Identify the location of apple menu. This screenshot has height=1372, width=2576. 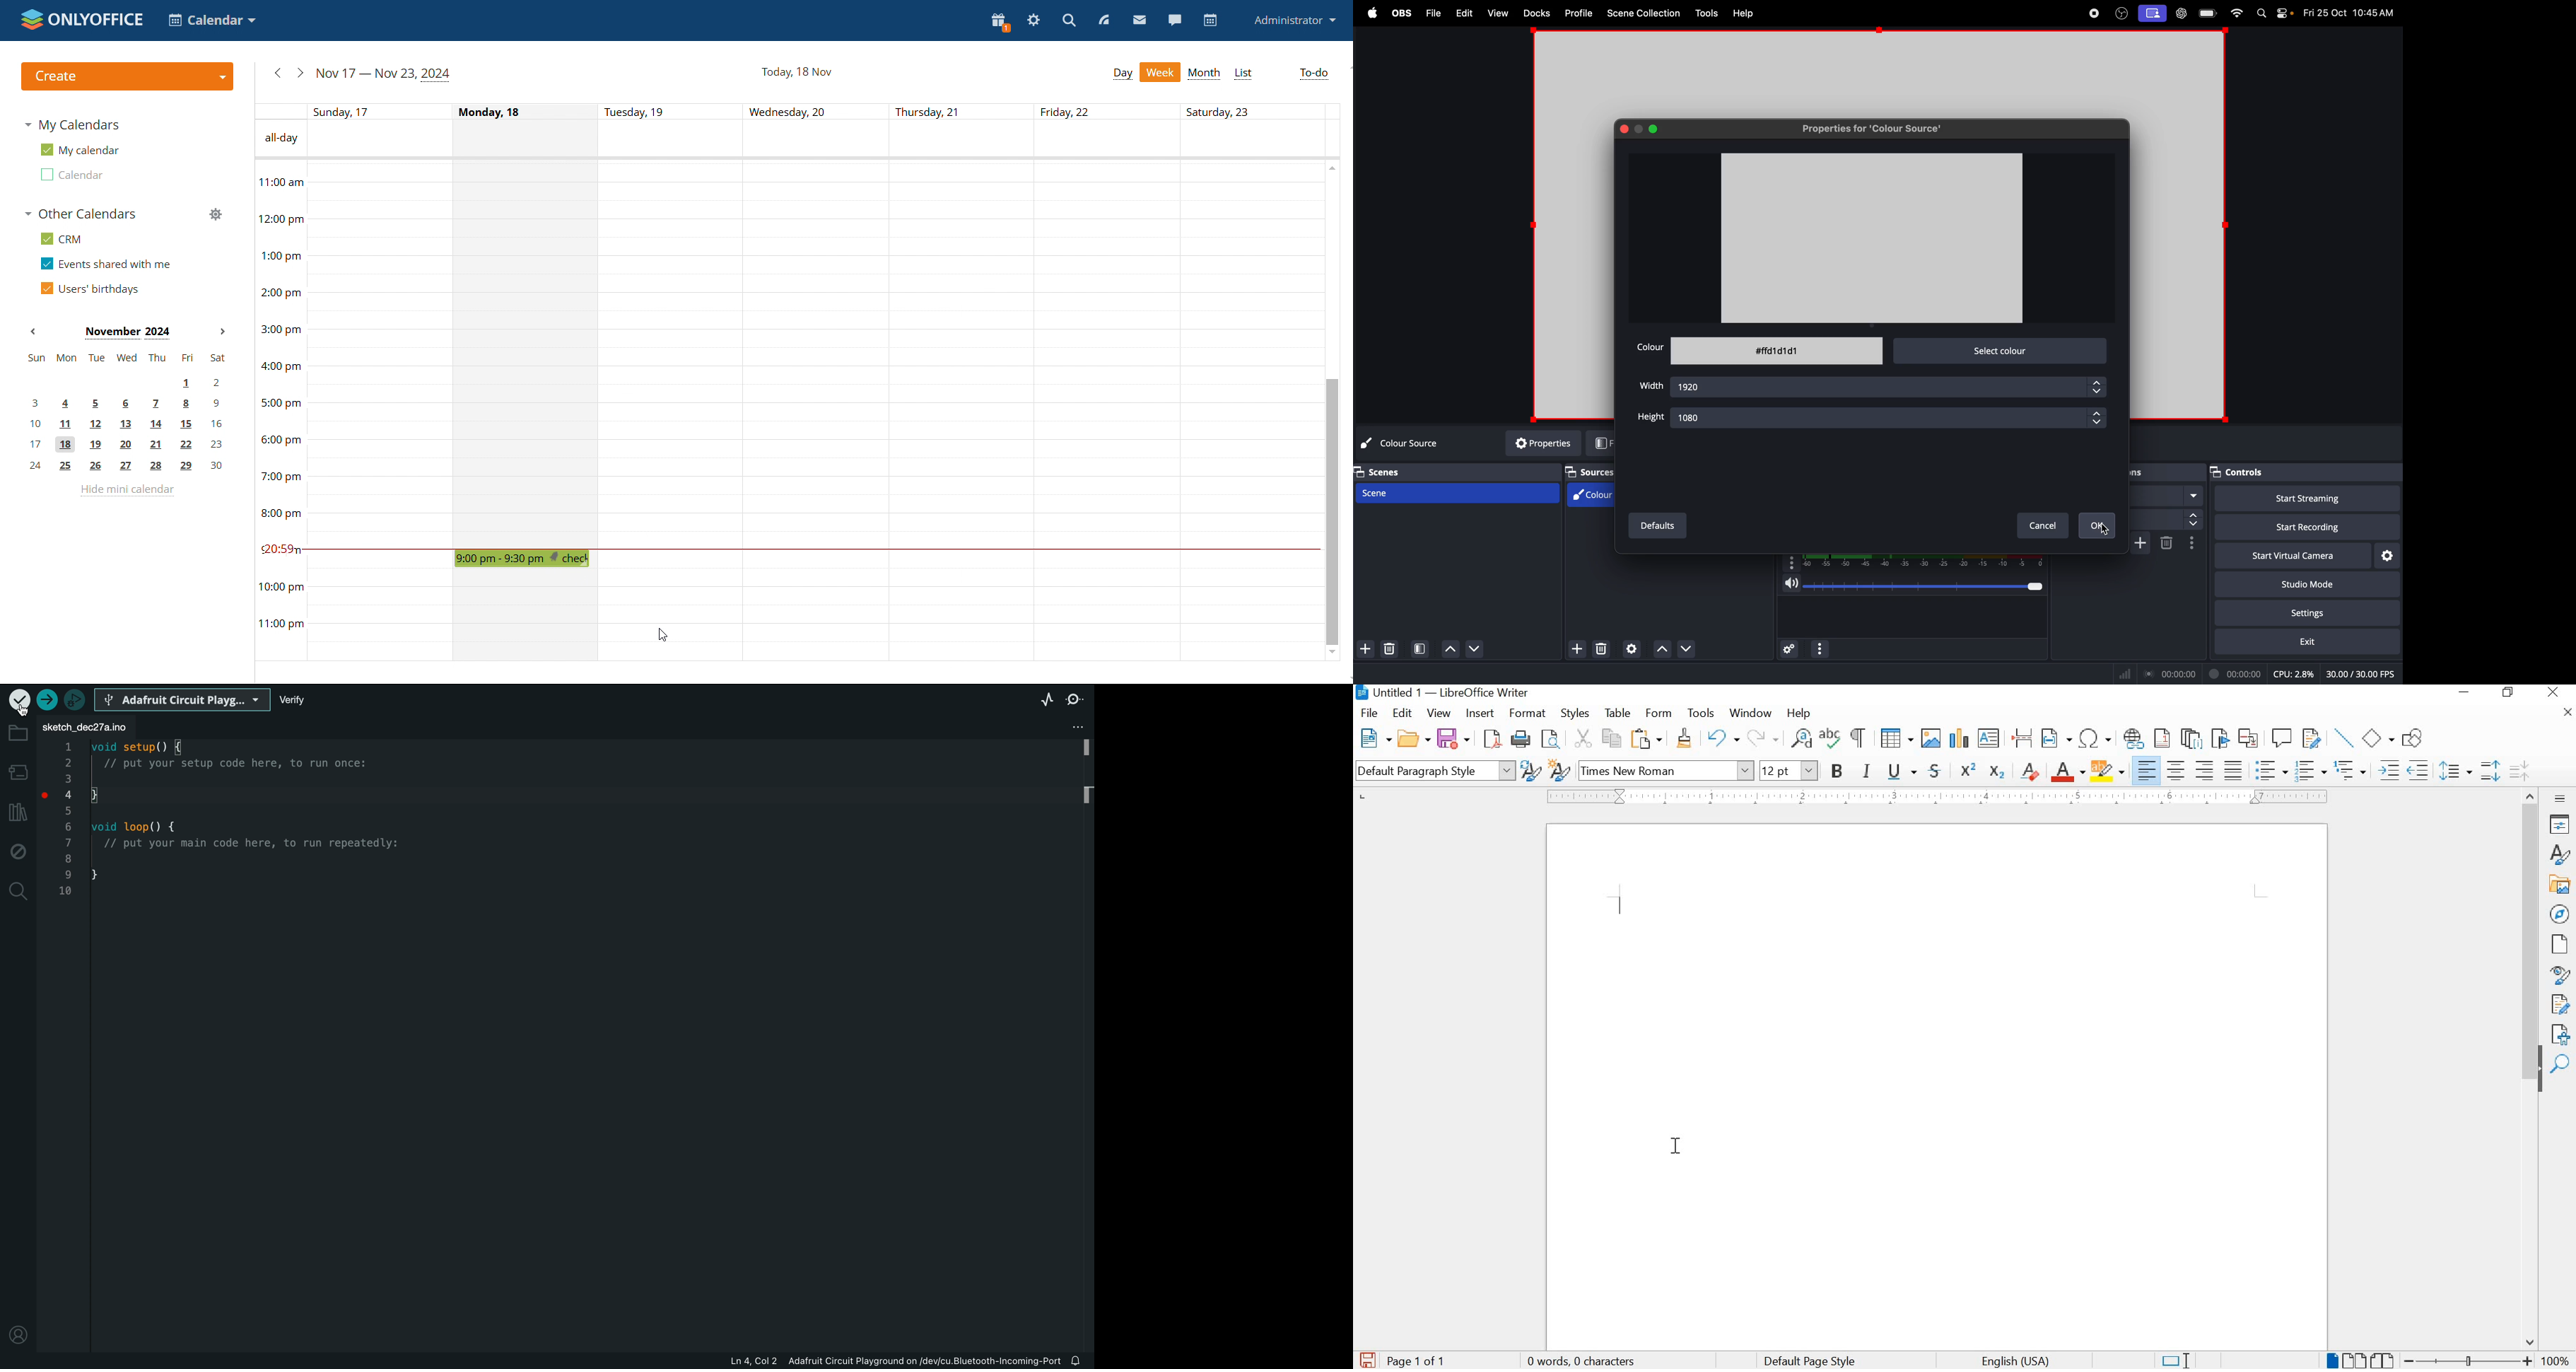
(1372, 13).